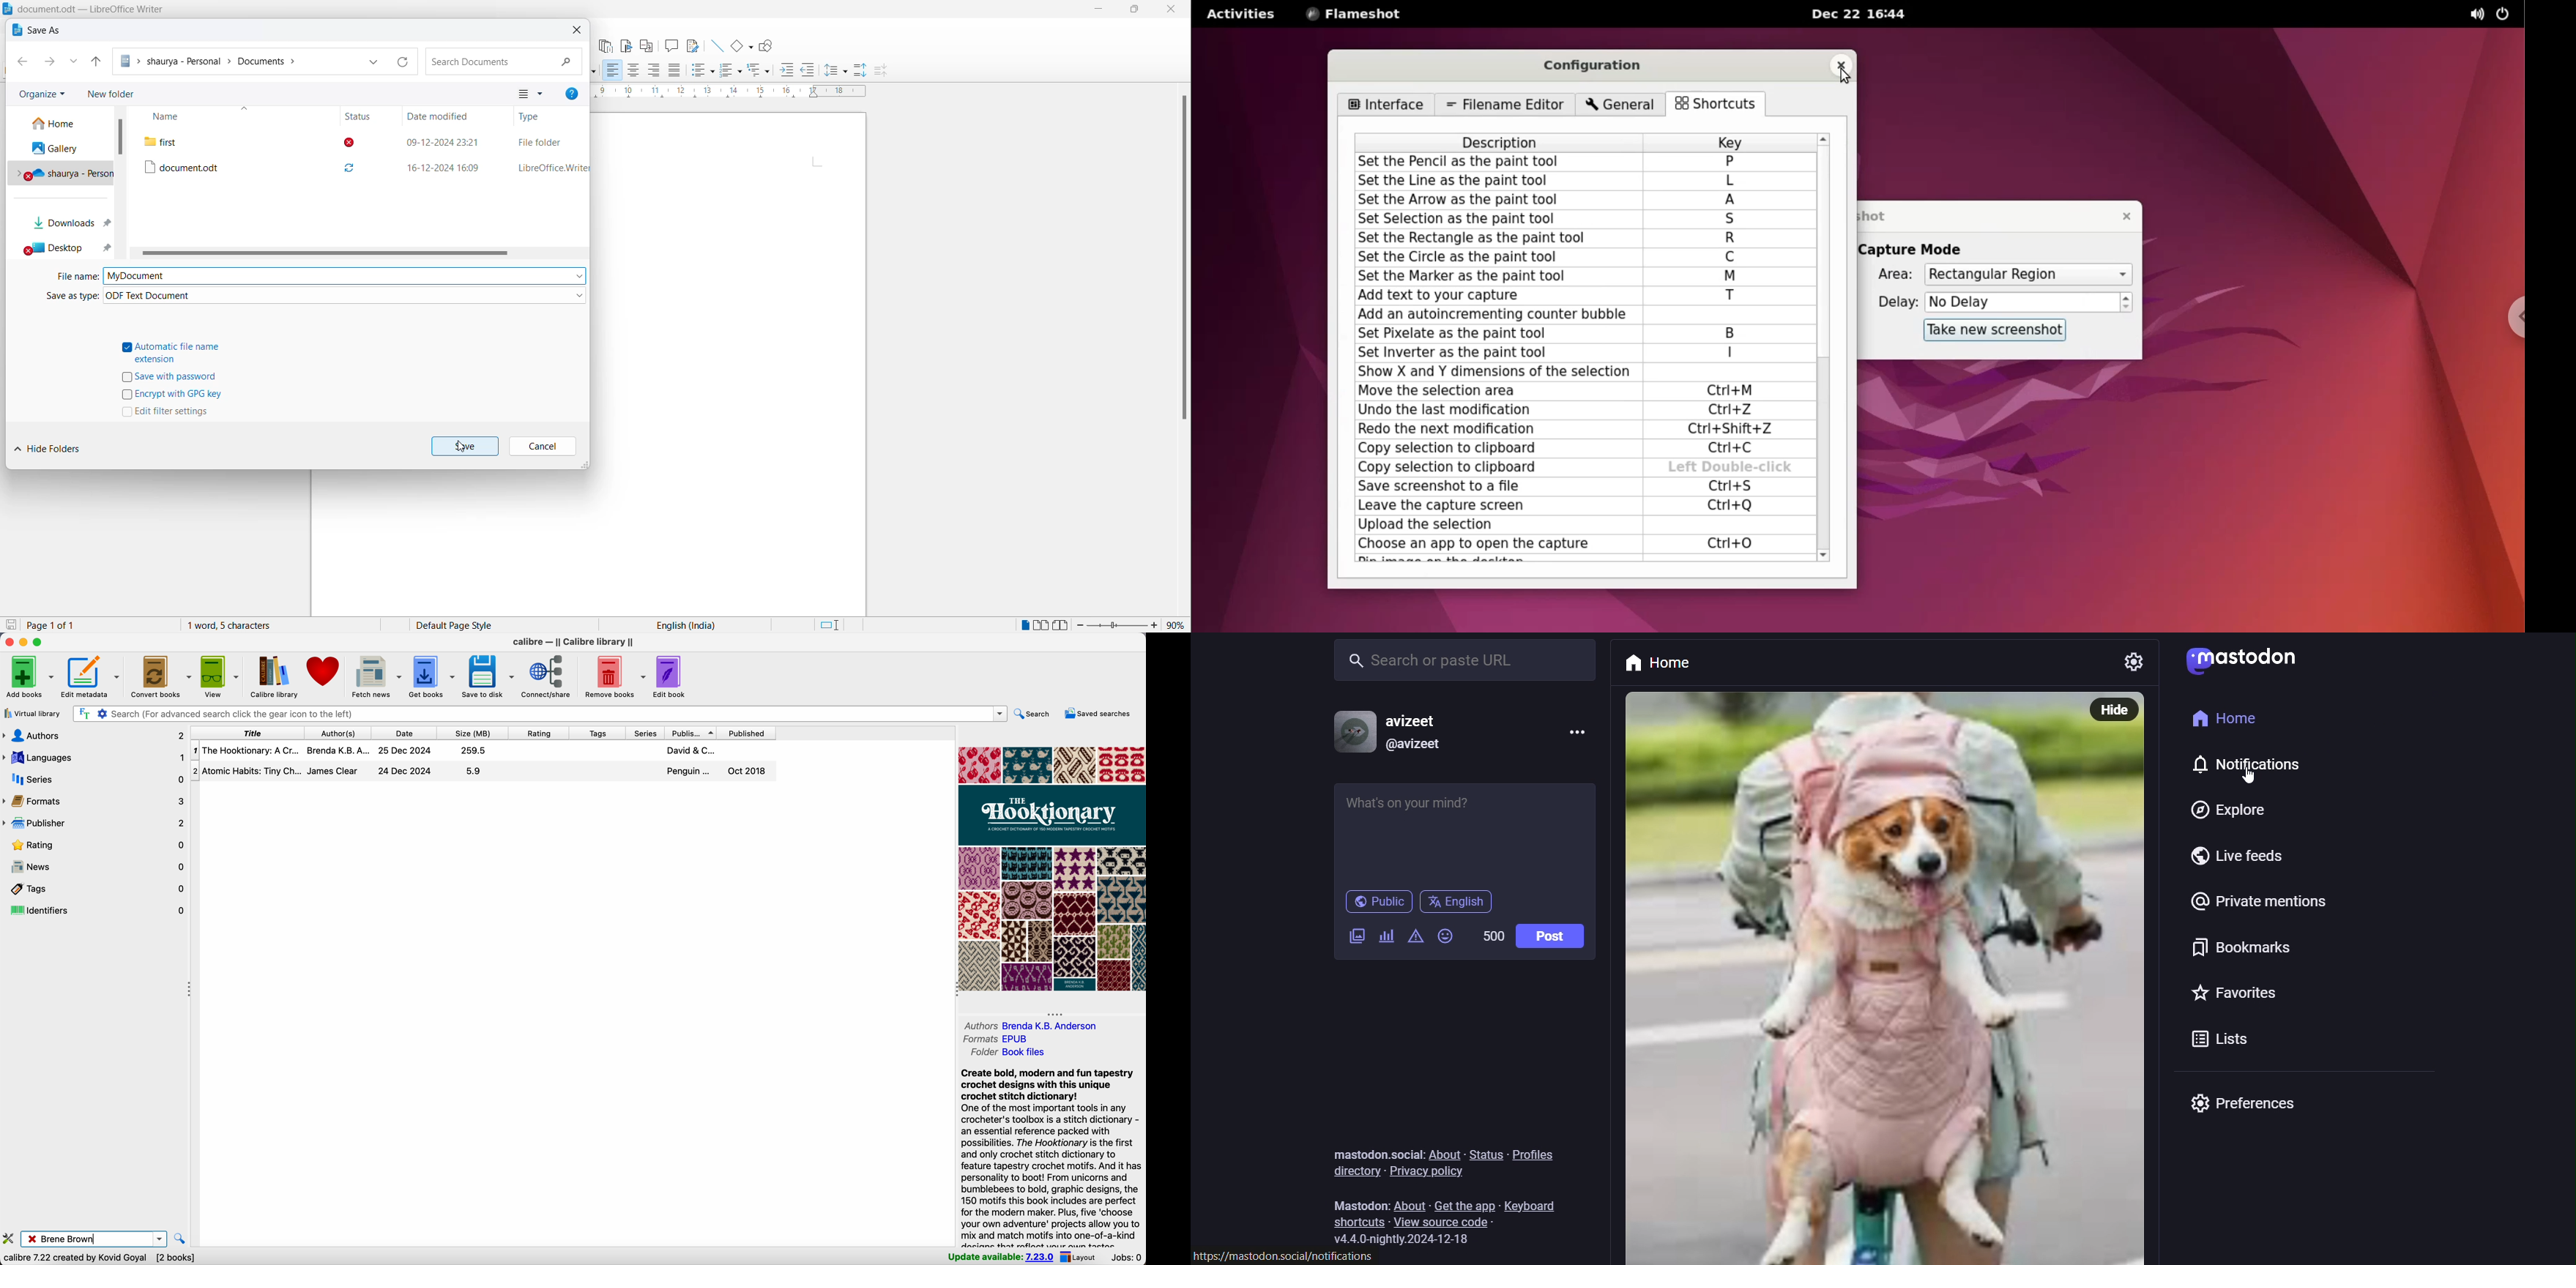 This screenshot has height=1288, width=2576. Describe the element at coordinates (55, 62) in the screenshot. I see `Go forward` at that location.